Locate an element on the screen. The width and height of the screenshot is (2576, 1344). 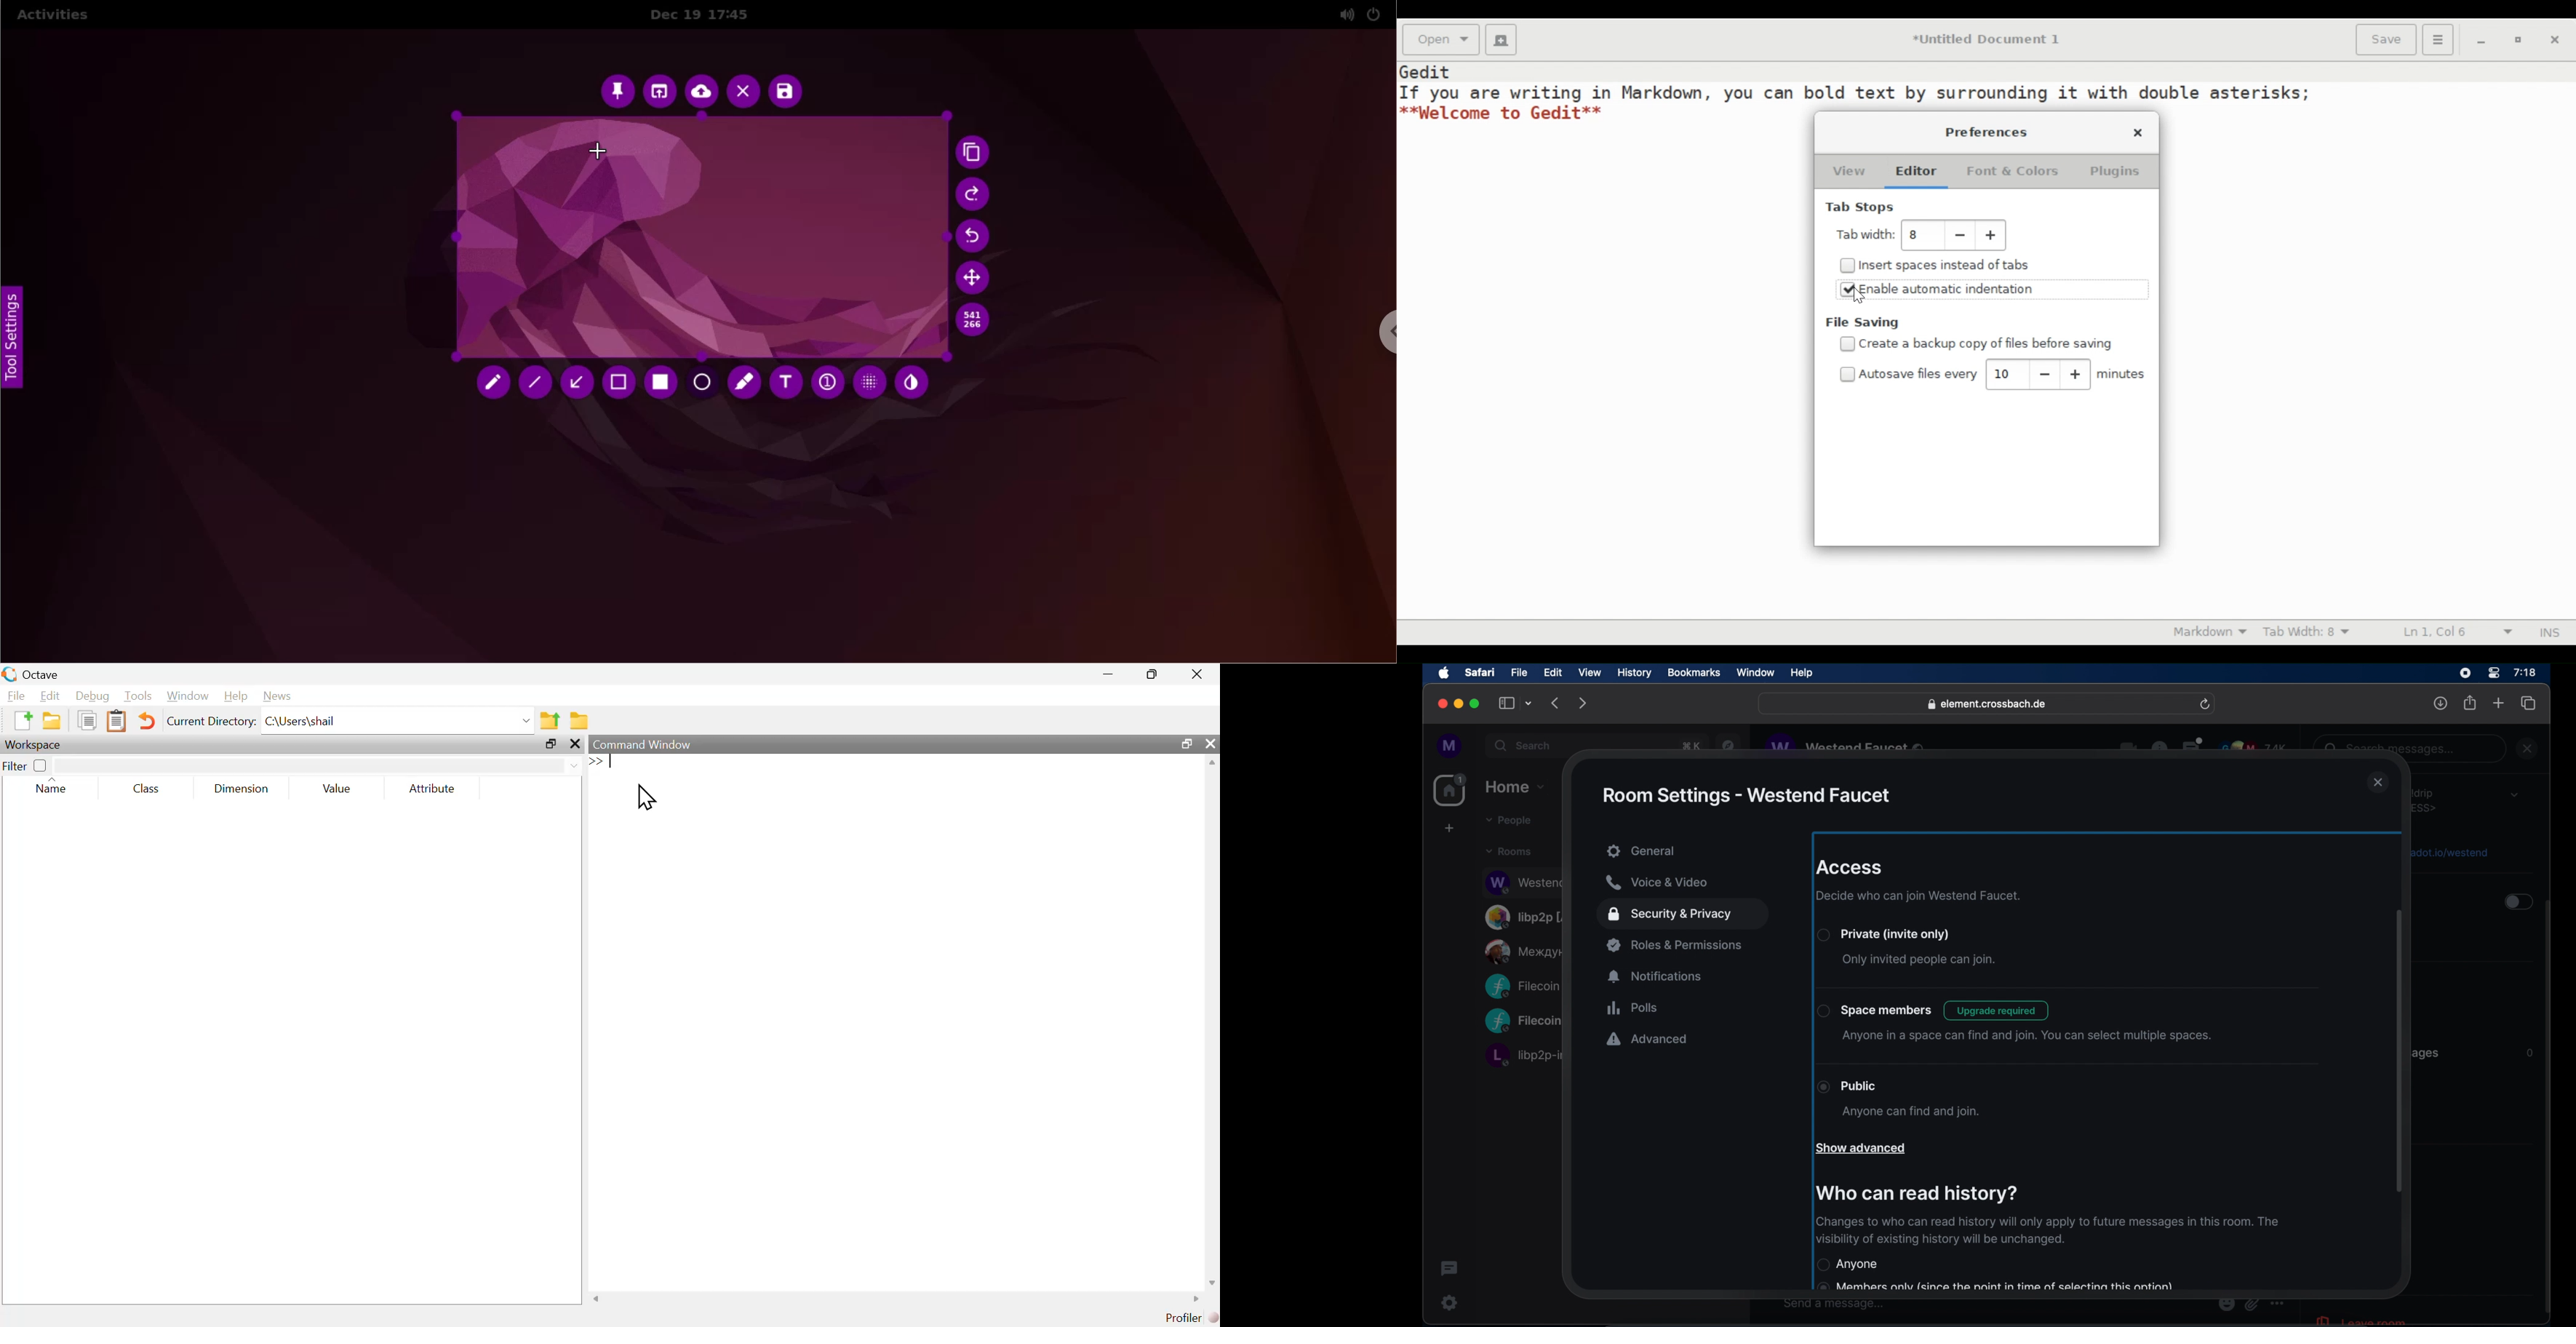
Dimension is located at coordinates (244, 791).